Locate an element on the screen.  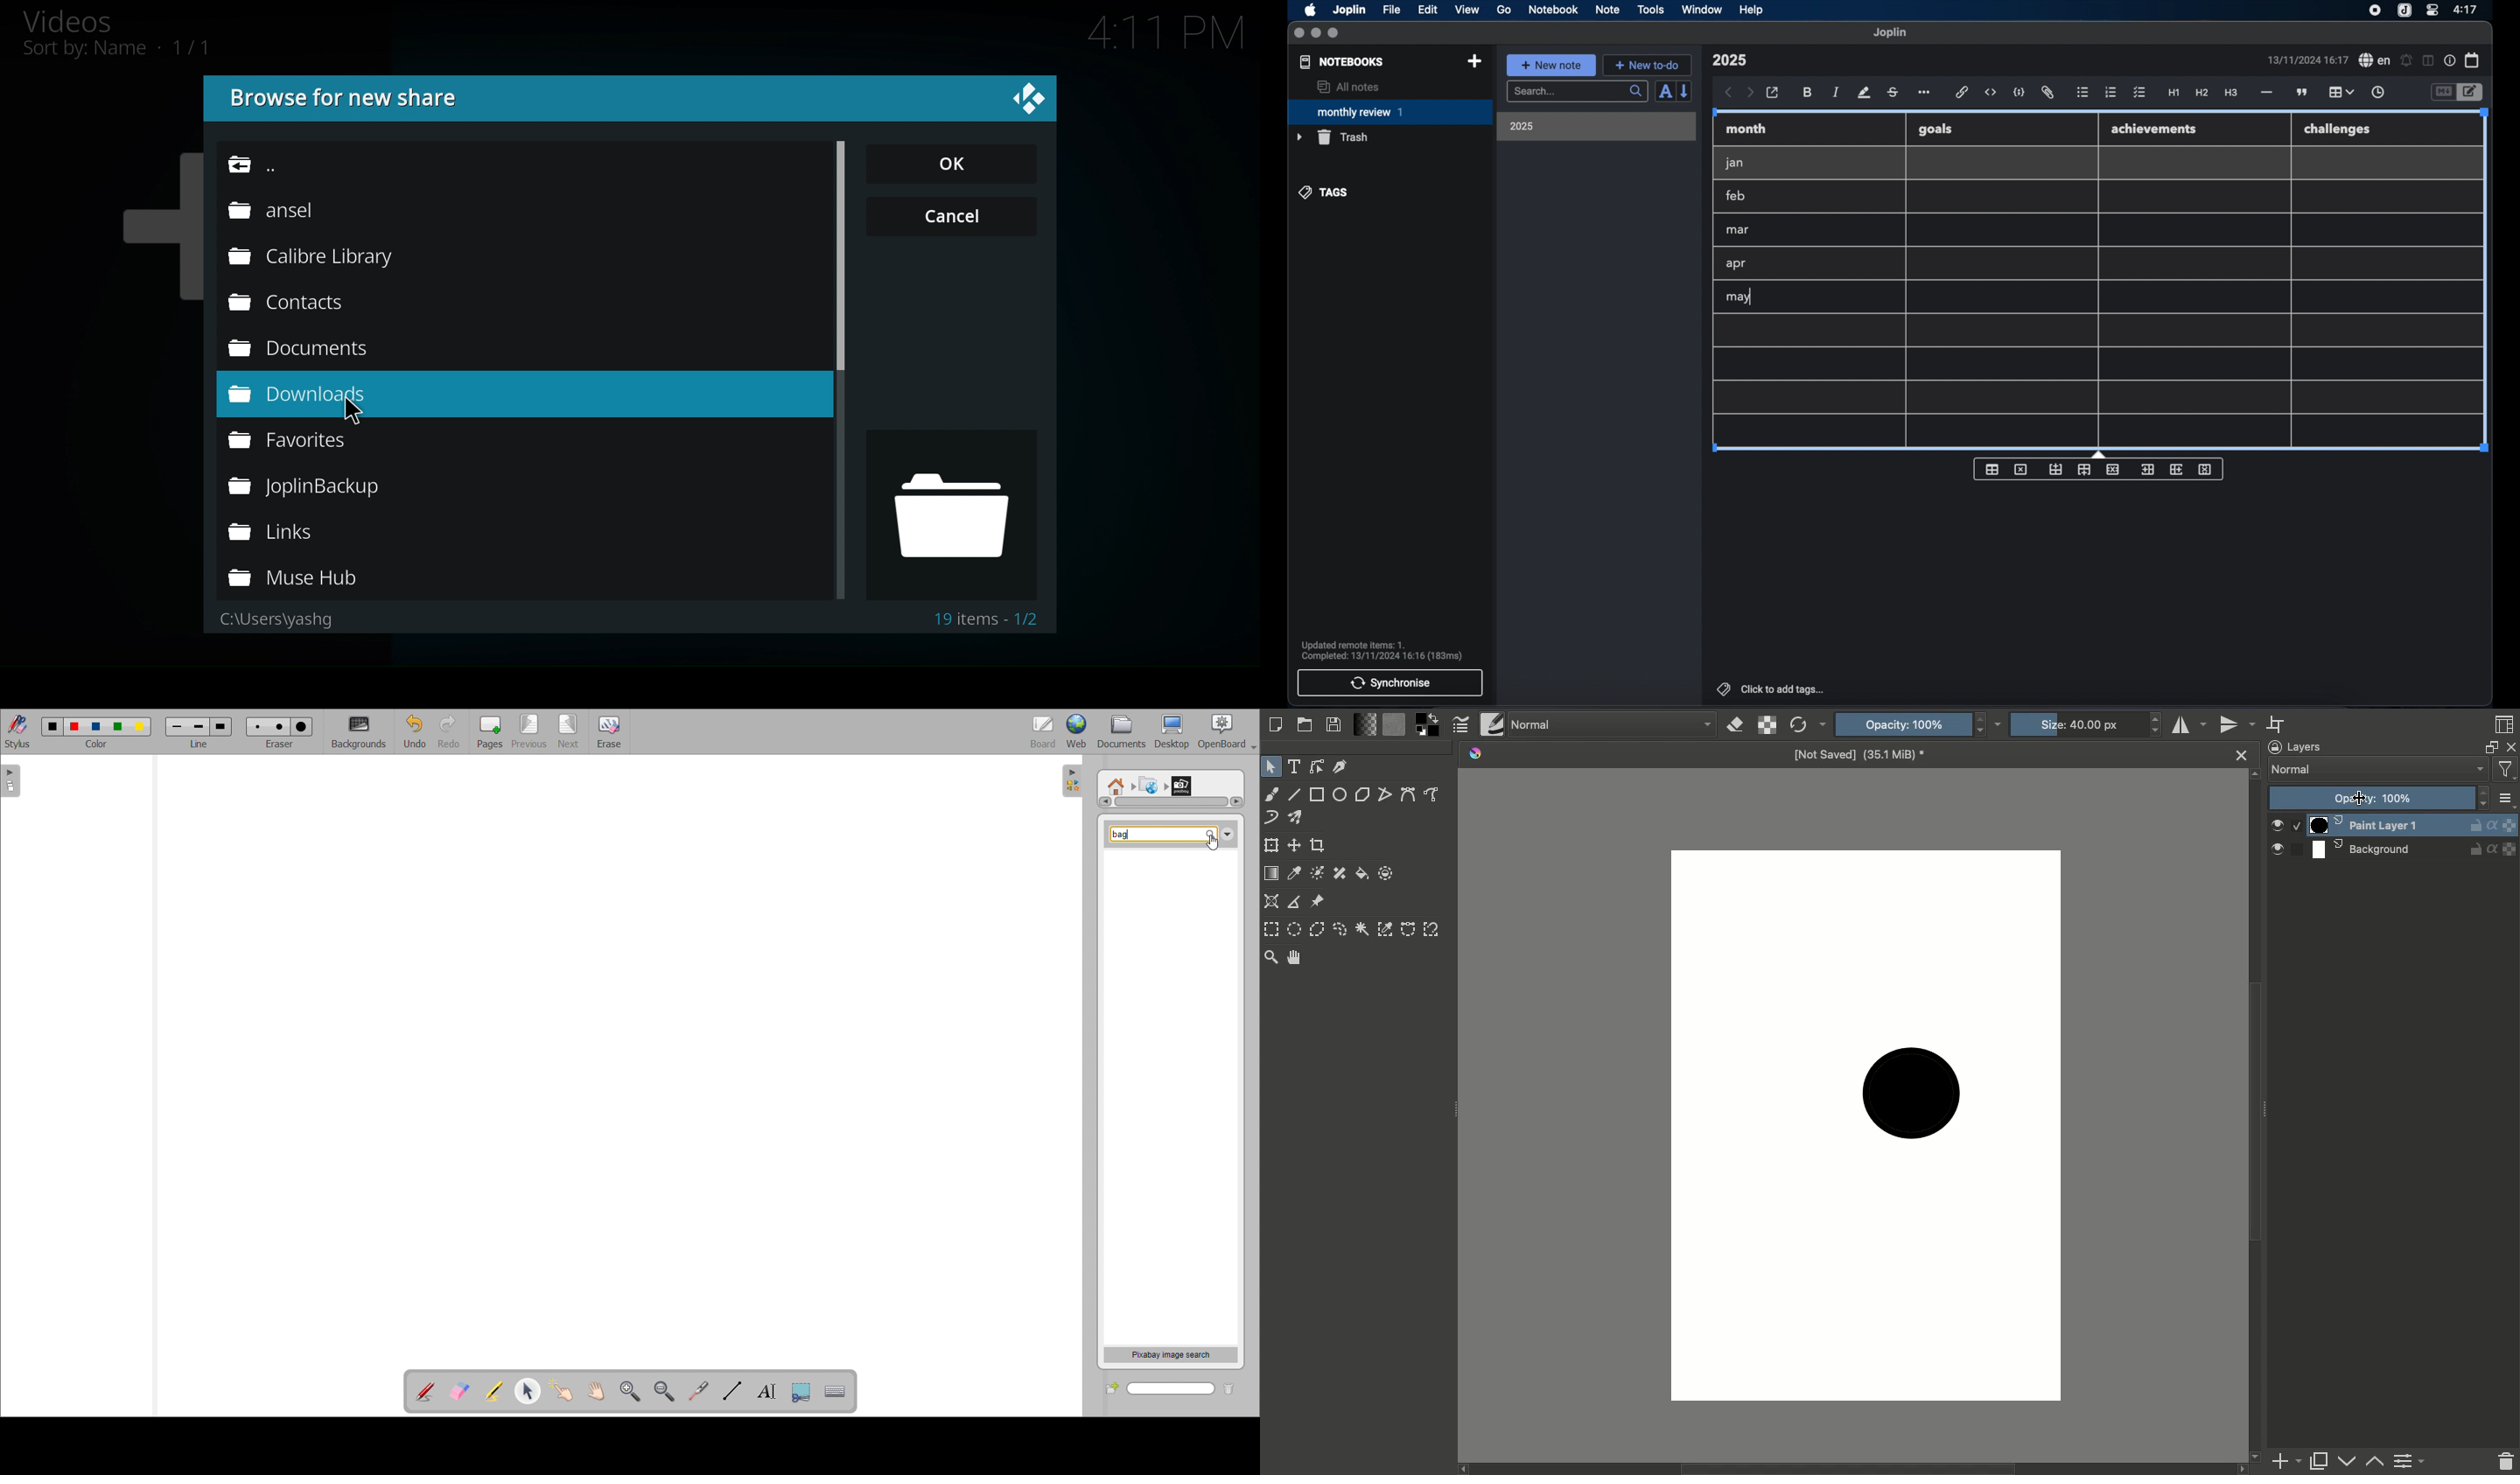
trash is located at coordinates (1332, 137).